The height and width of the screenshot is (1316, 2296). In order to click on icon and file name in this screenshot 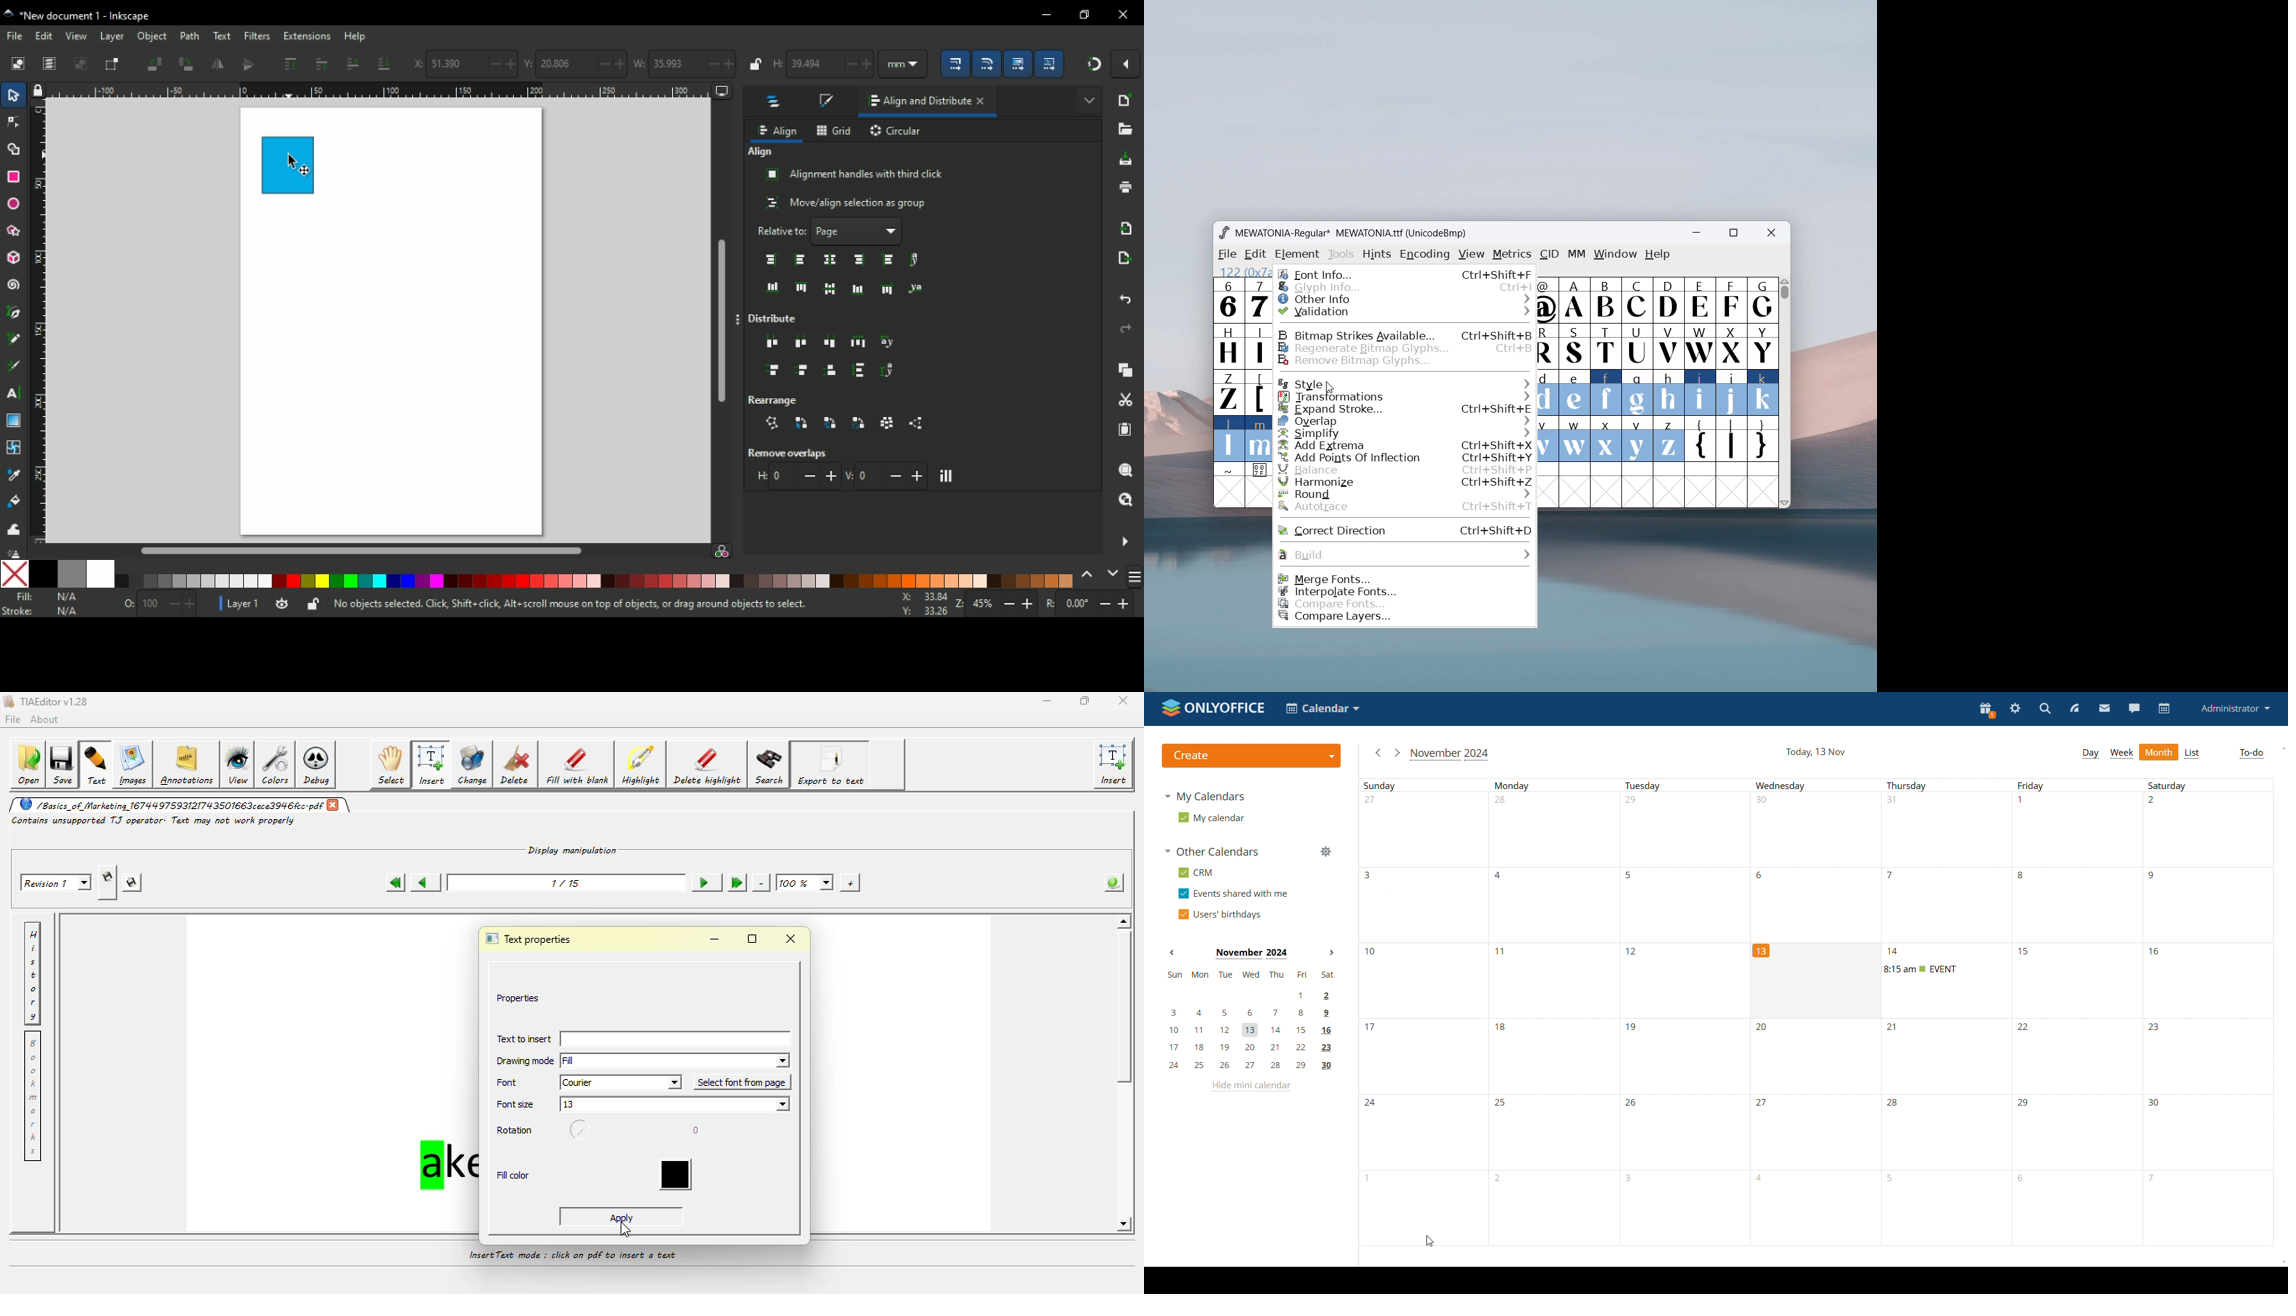, I will do `click(82, 16)`.